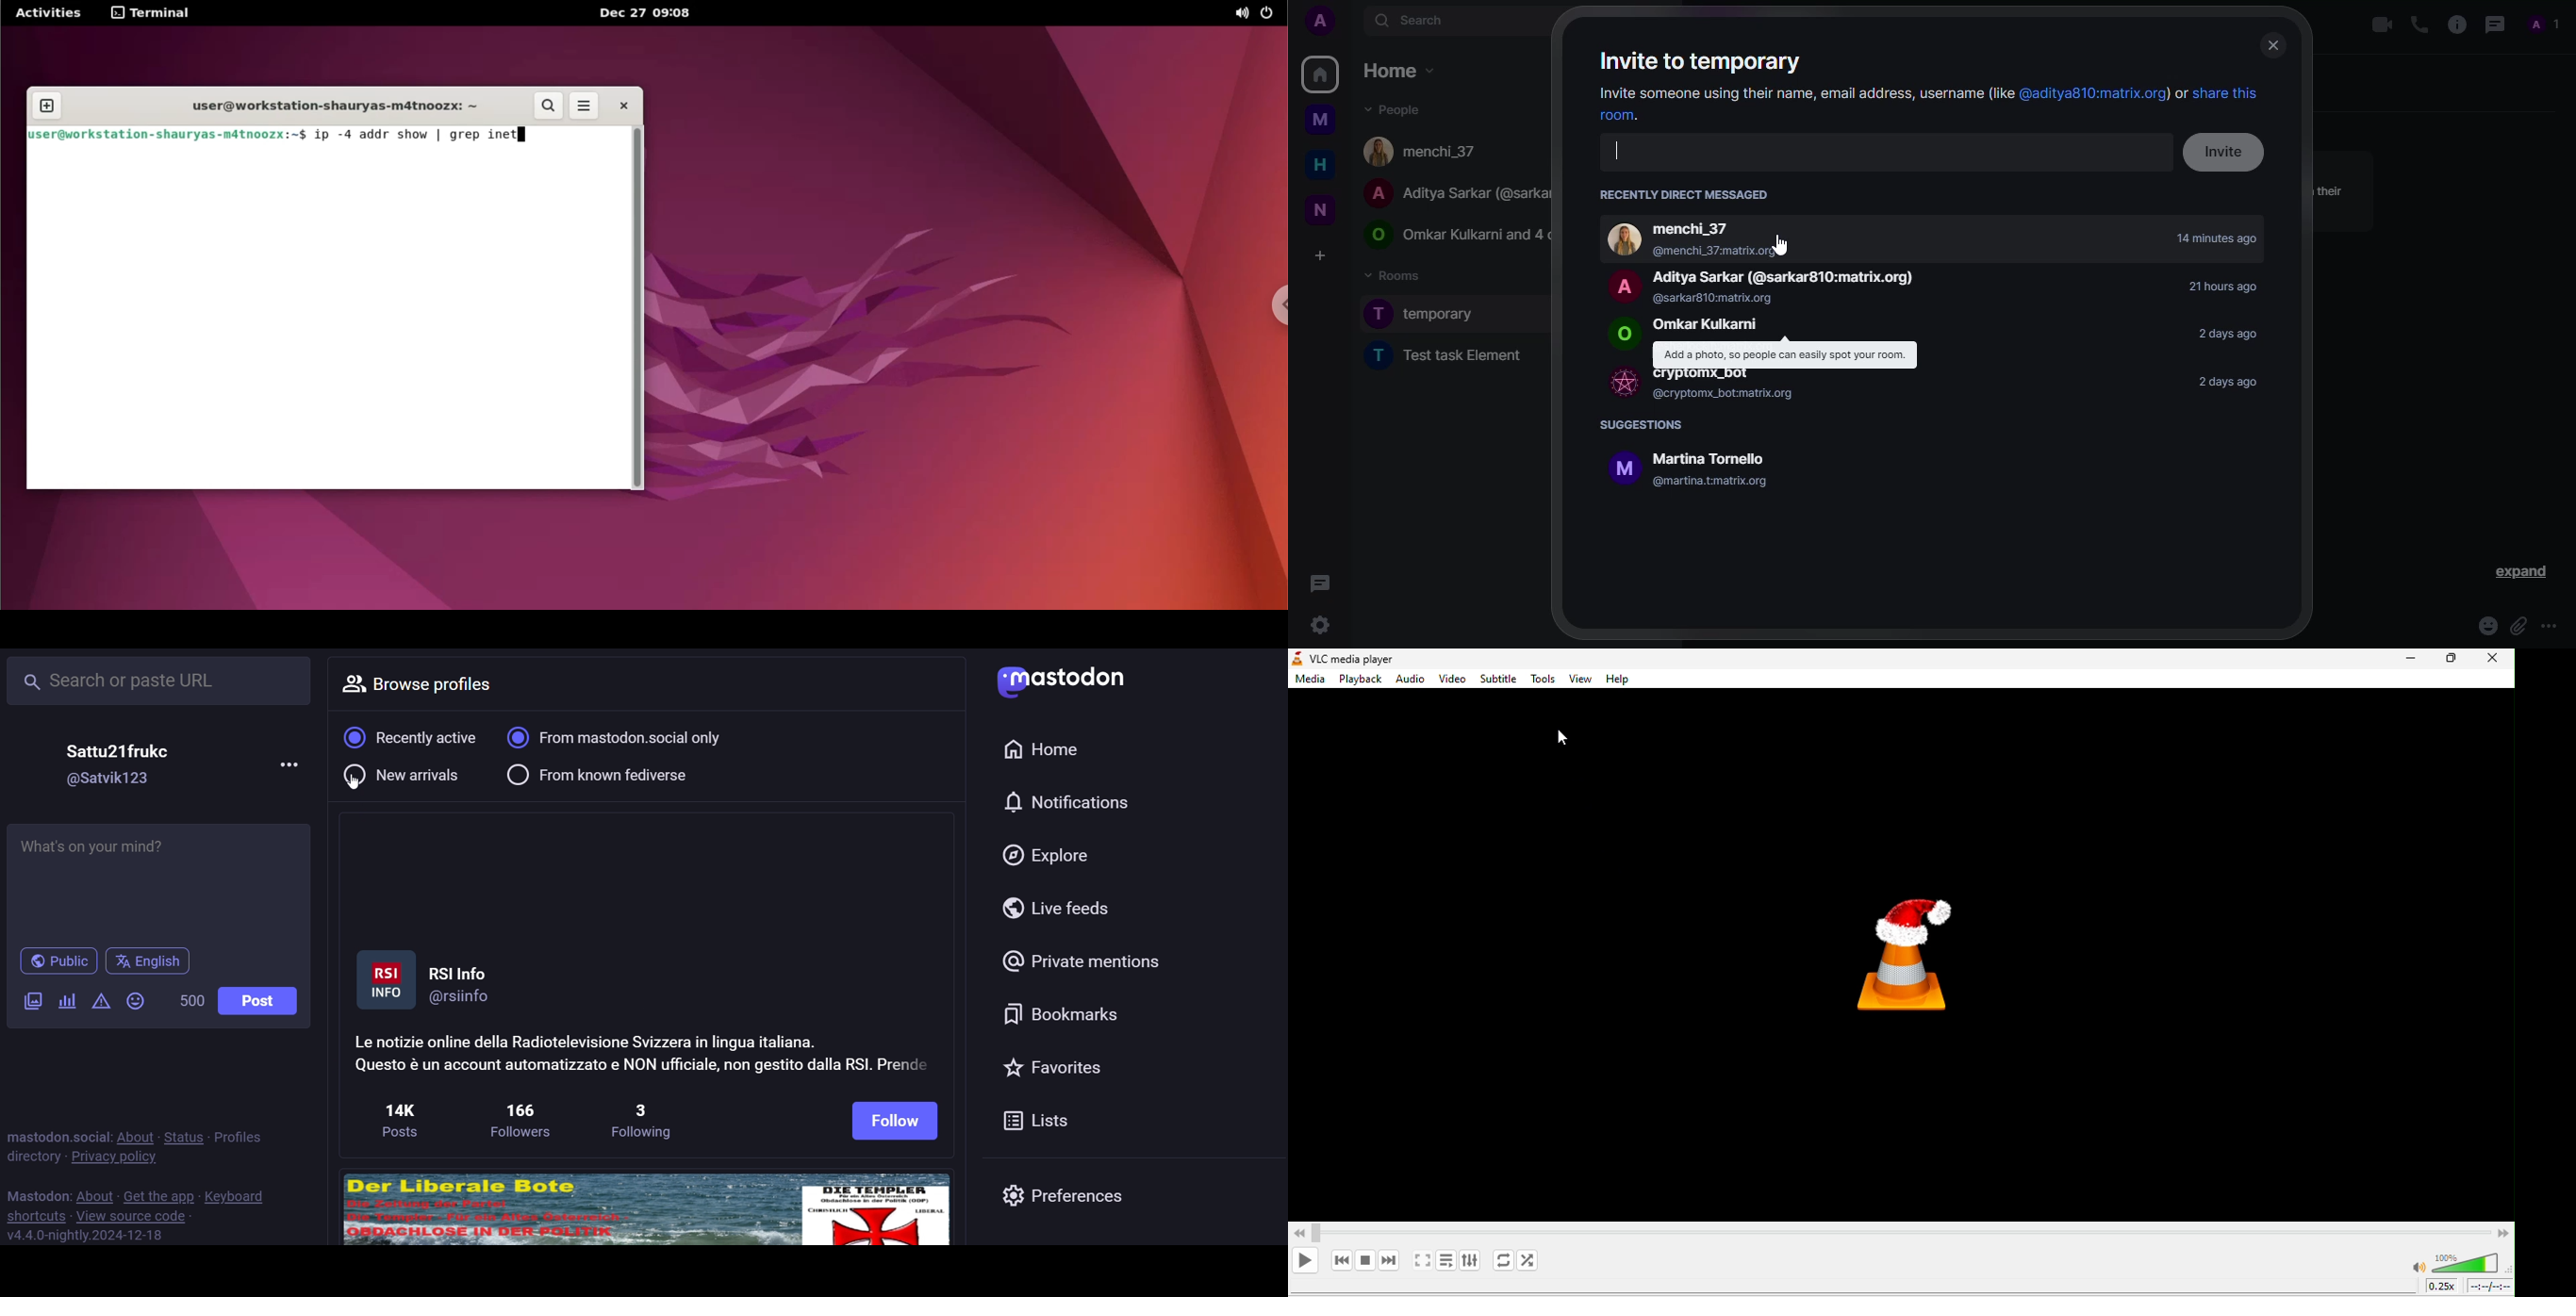 The height and width of the screenshot is (1316, 2576). I want to click on mastodon, so click(1062, 681).